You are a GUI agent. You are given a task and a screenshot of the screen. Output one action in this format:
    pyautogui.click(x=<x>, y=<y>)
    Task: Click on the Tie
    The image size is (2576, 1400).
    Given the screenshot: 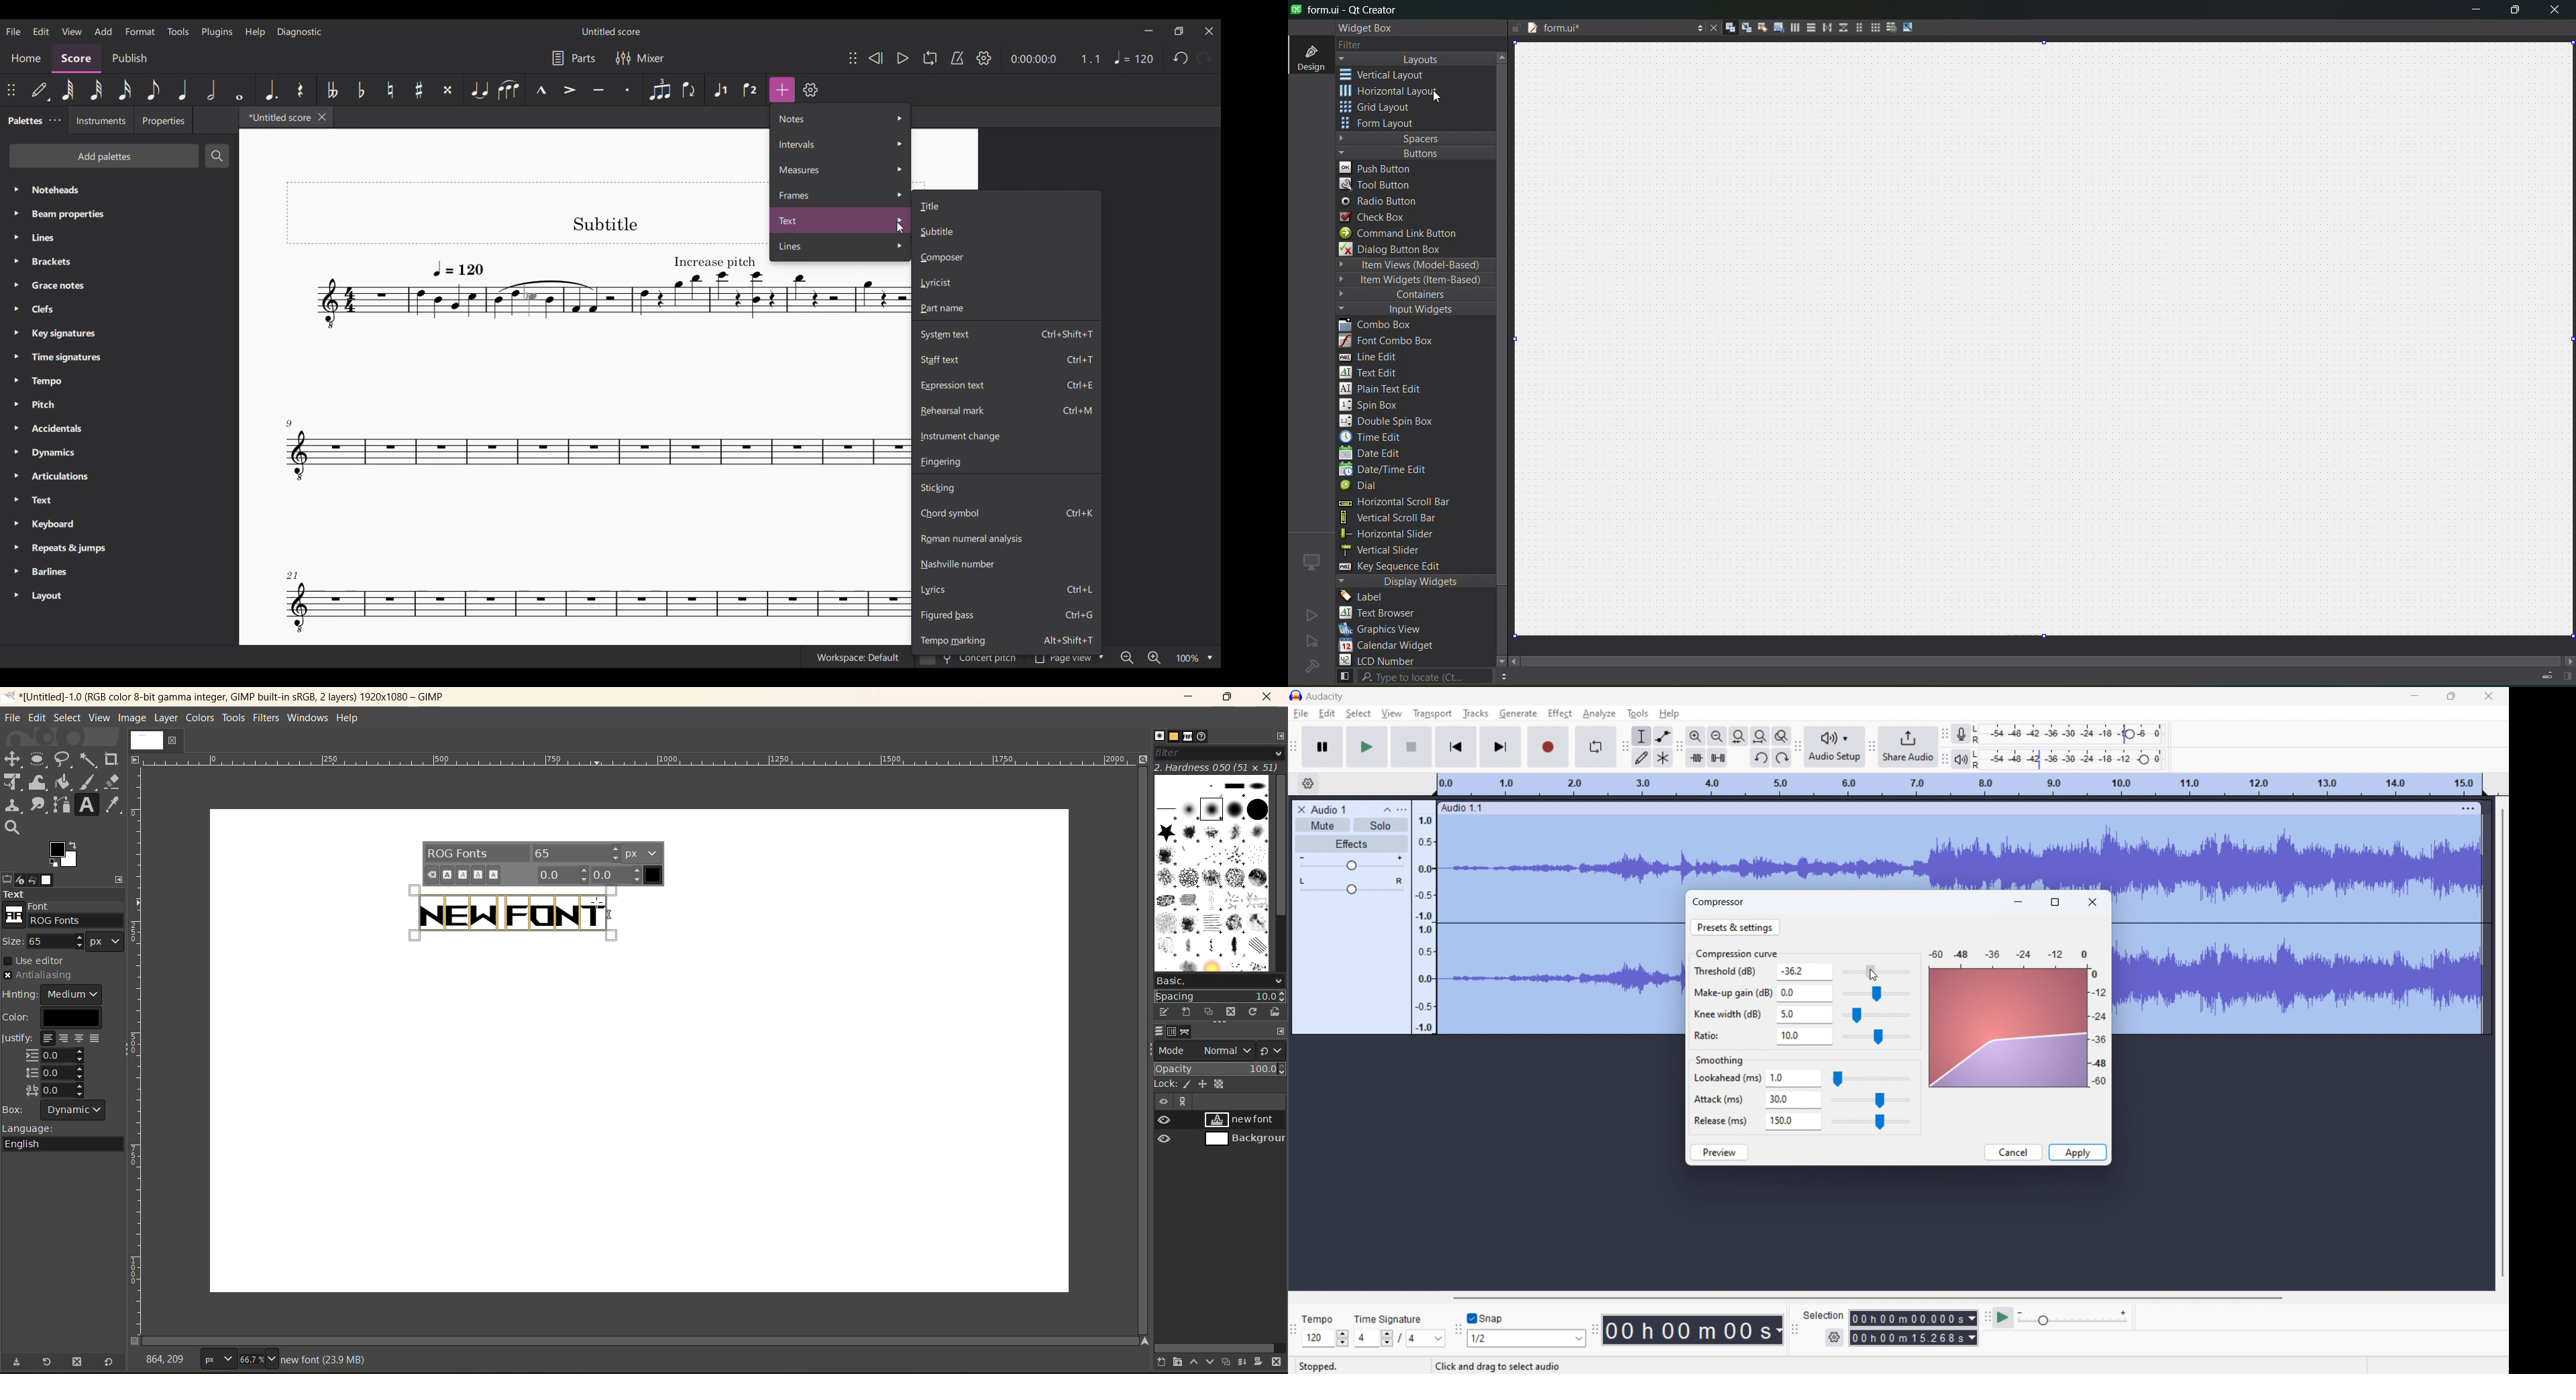 What is the action you would take?
    pyautogui.click(x=478, y=90)
    